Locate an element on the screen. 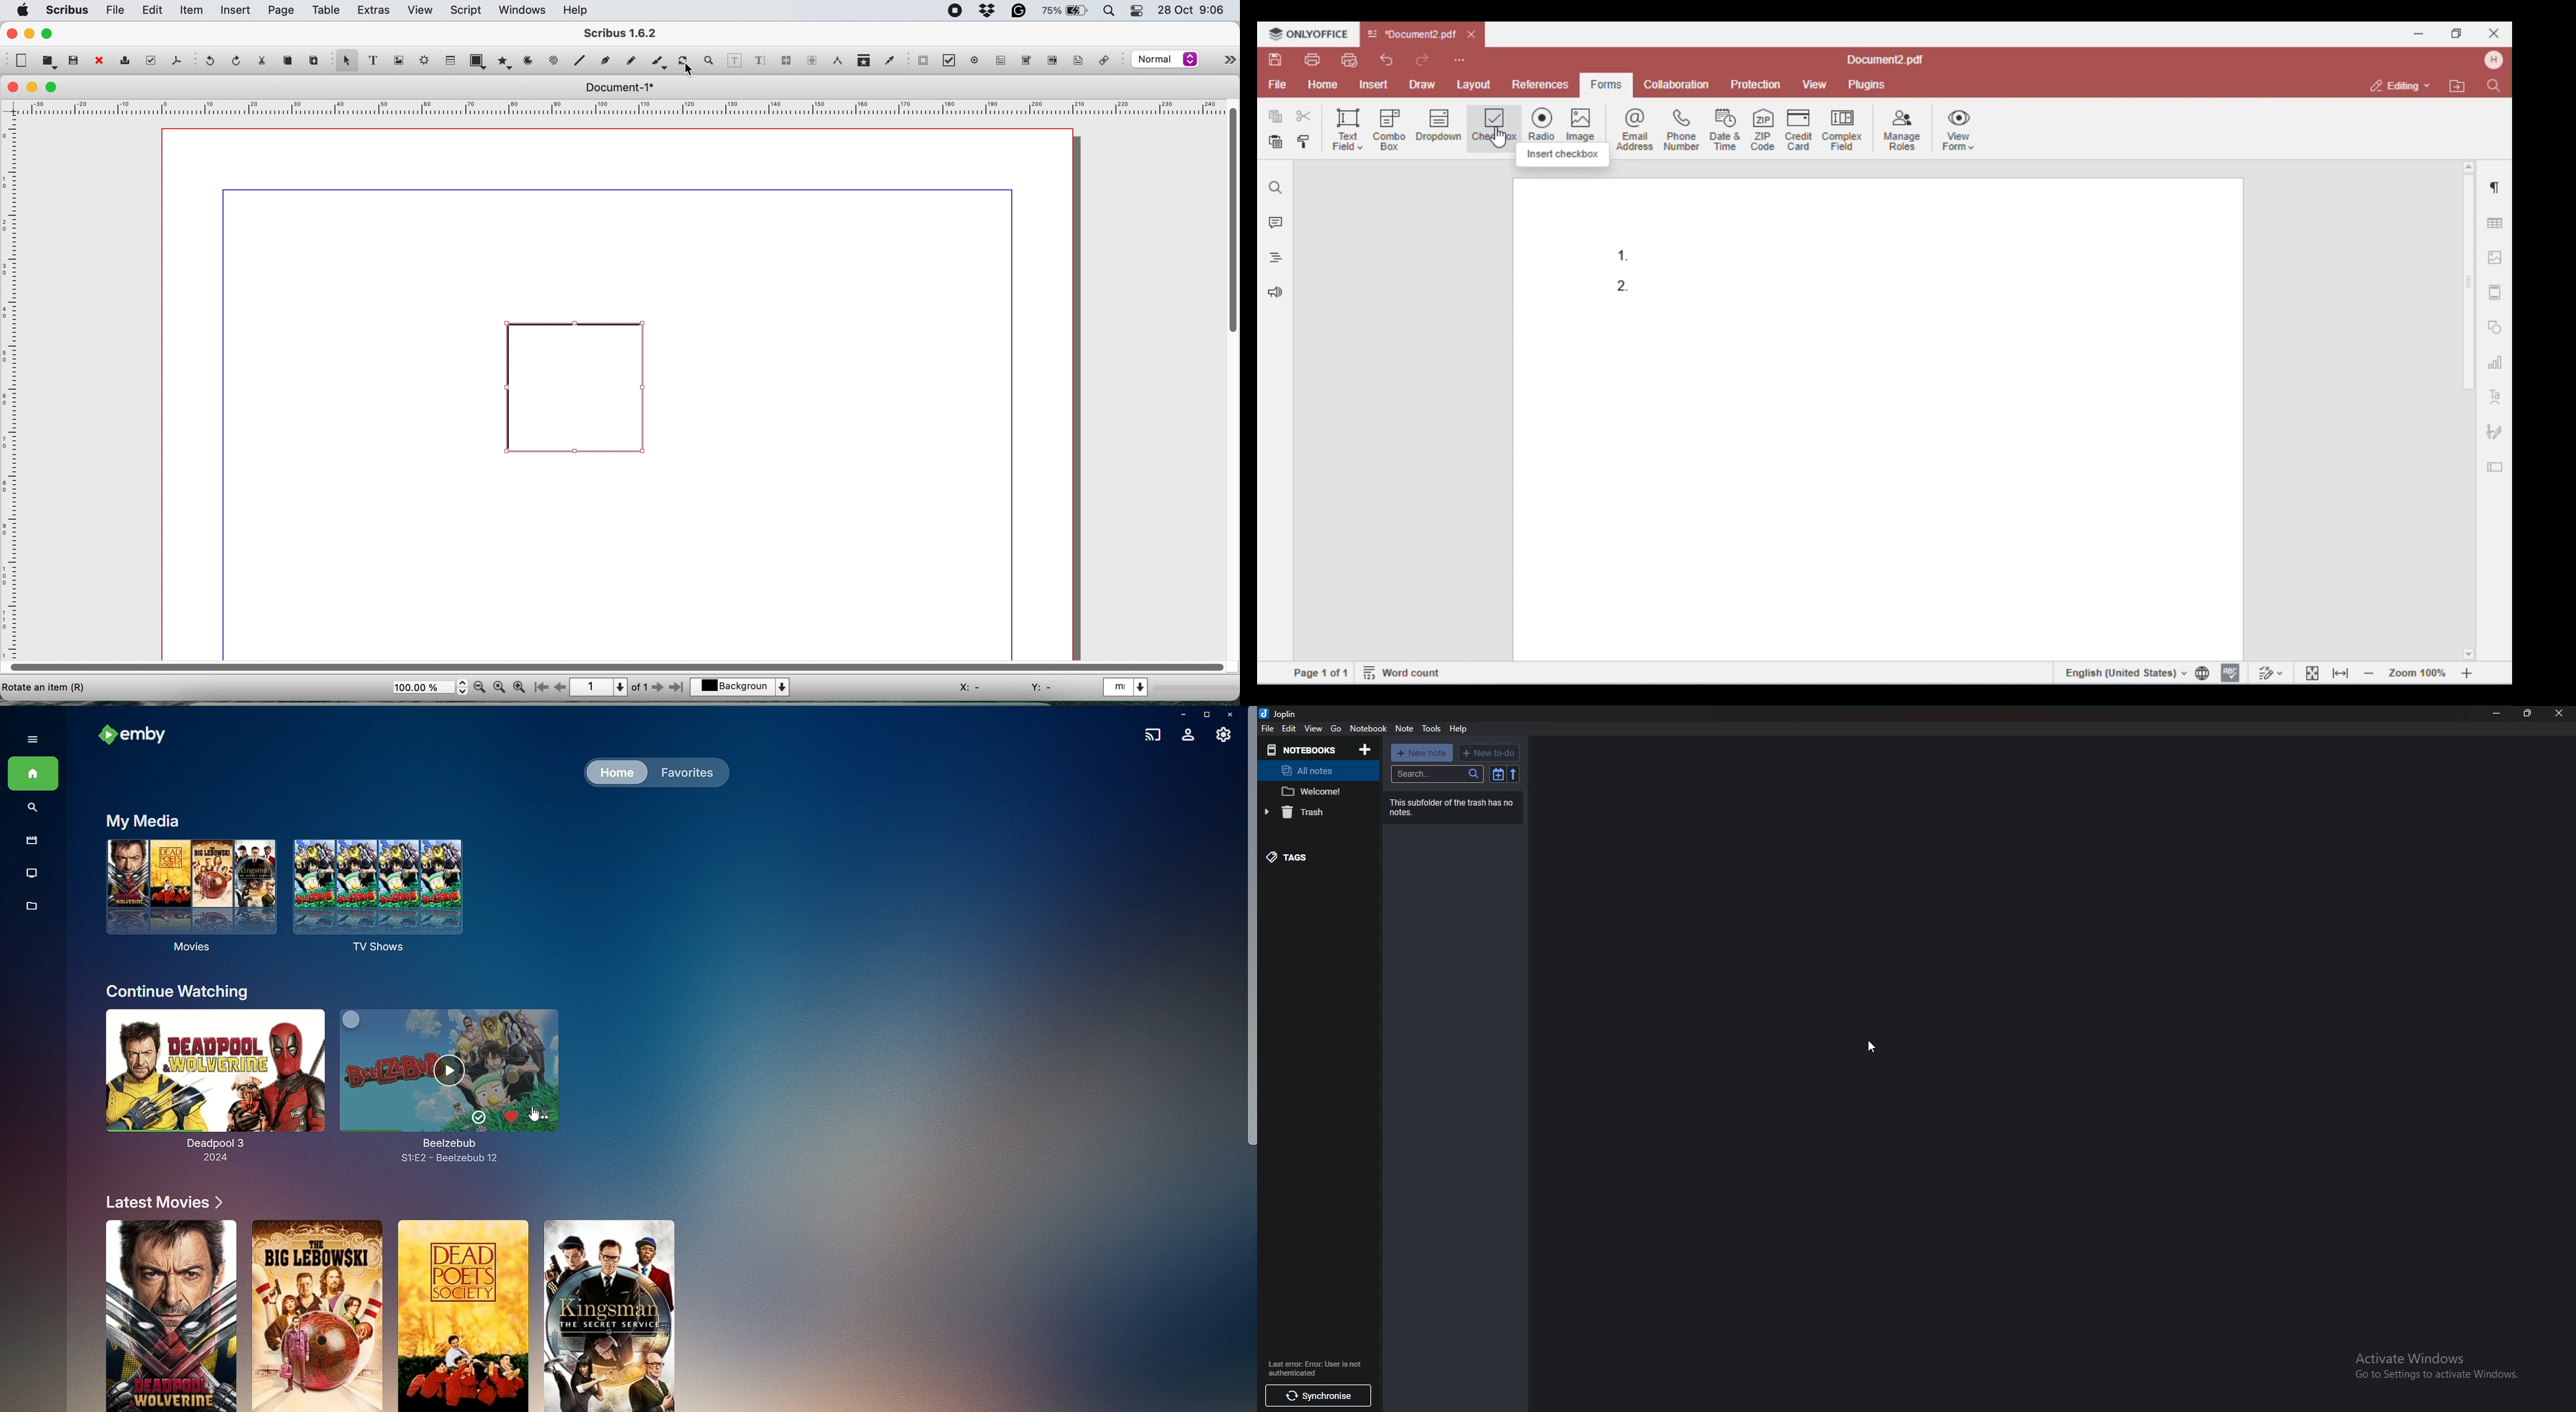 This screenshot has width=2576, height=1428. View is located at coordinates (1313, 729).